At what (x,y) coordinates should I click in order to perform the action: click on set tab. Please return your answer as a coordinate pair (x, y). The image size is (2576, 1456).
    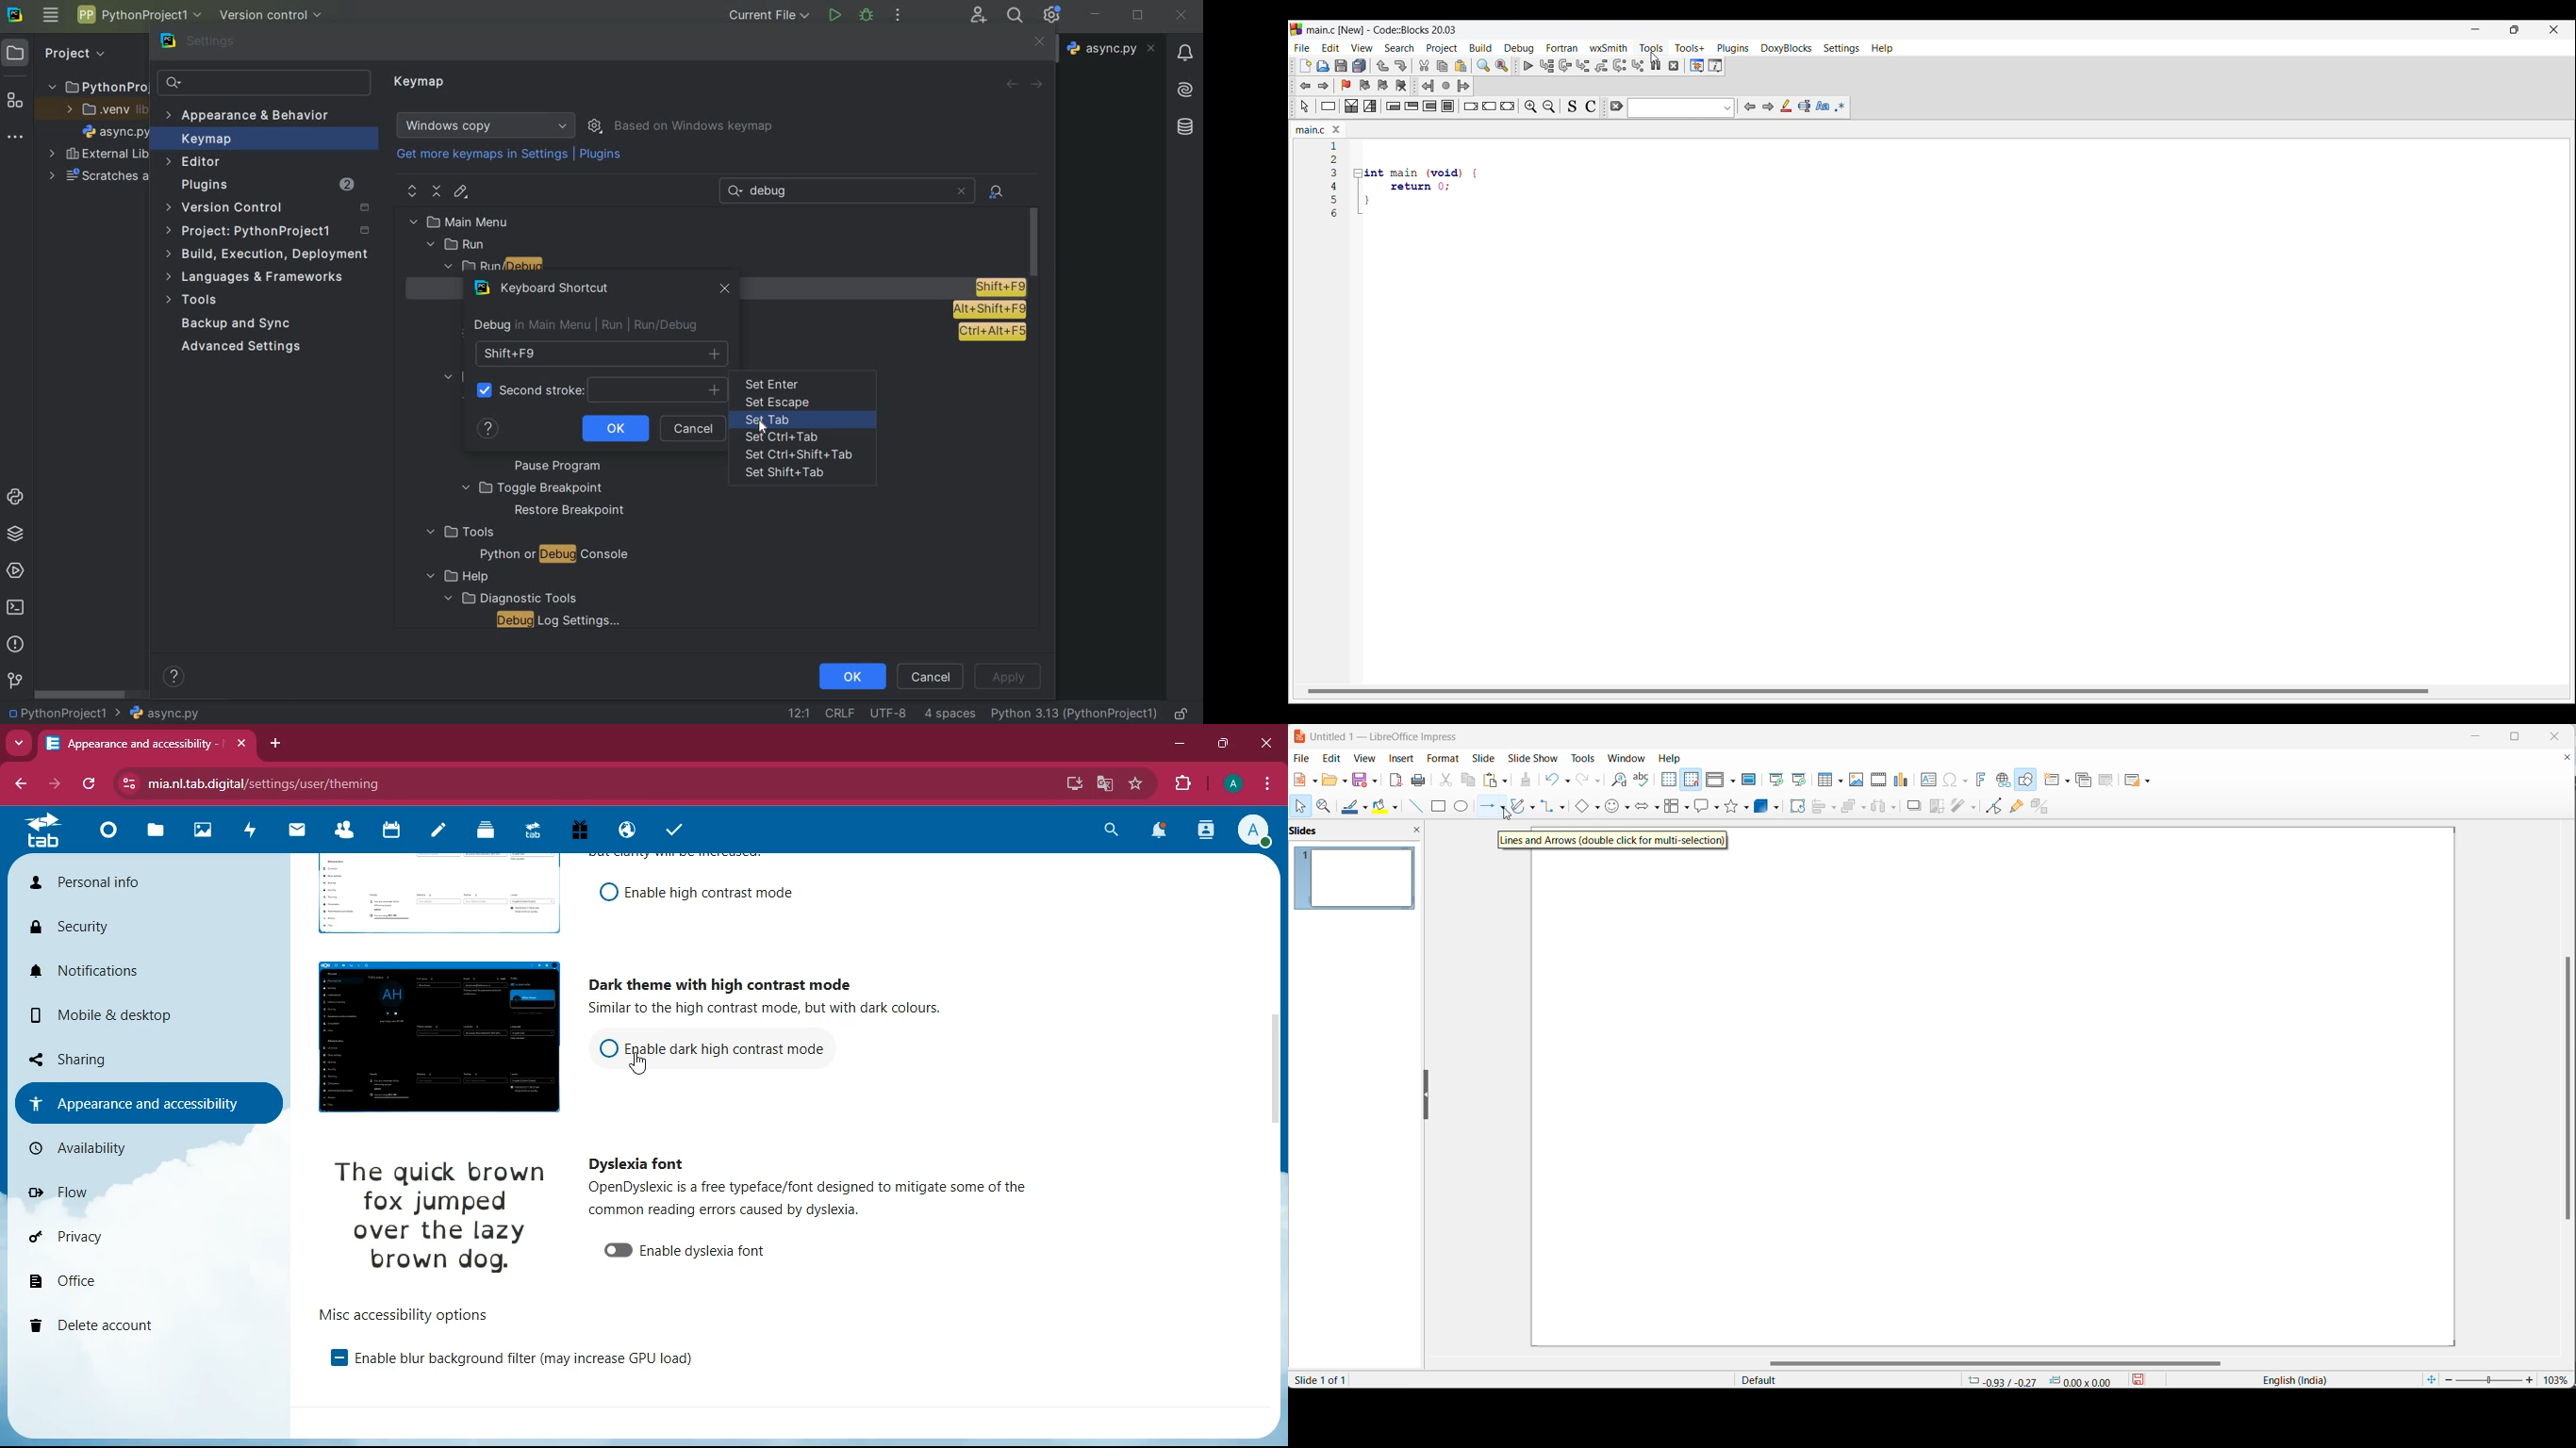
    Looking at the image, I should click on (770, 421).